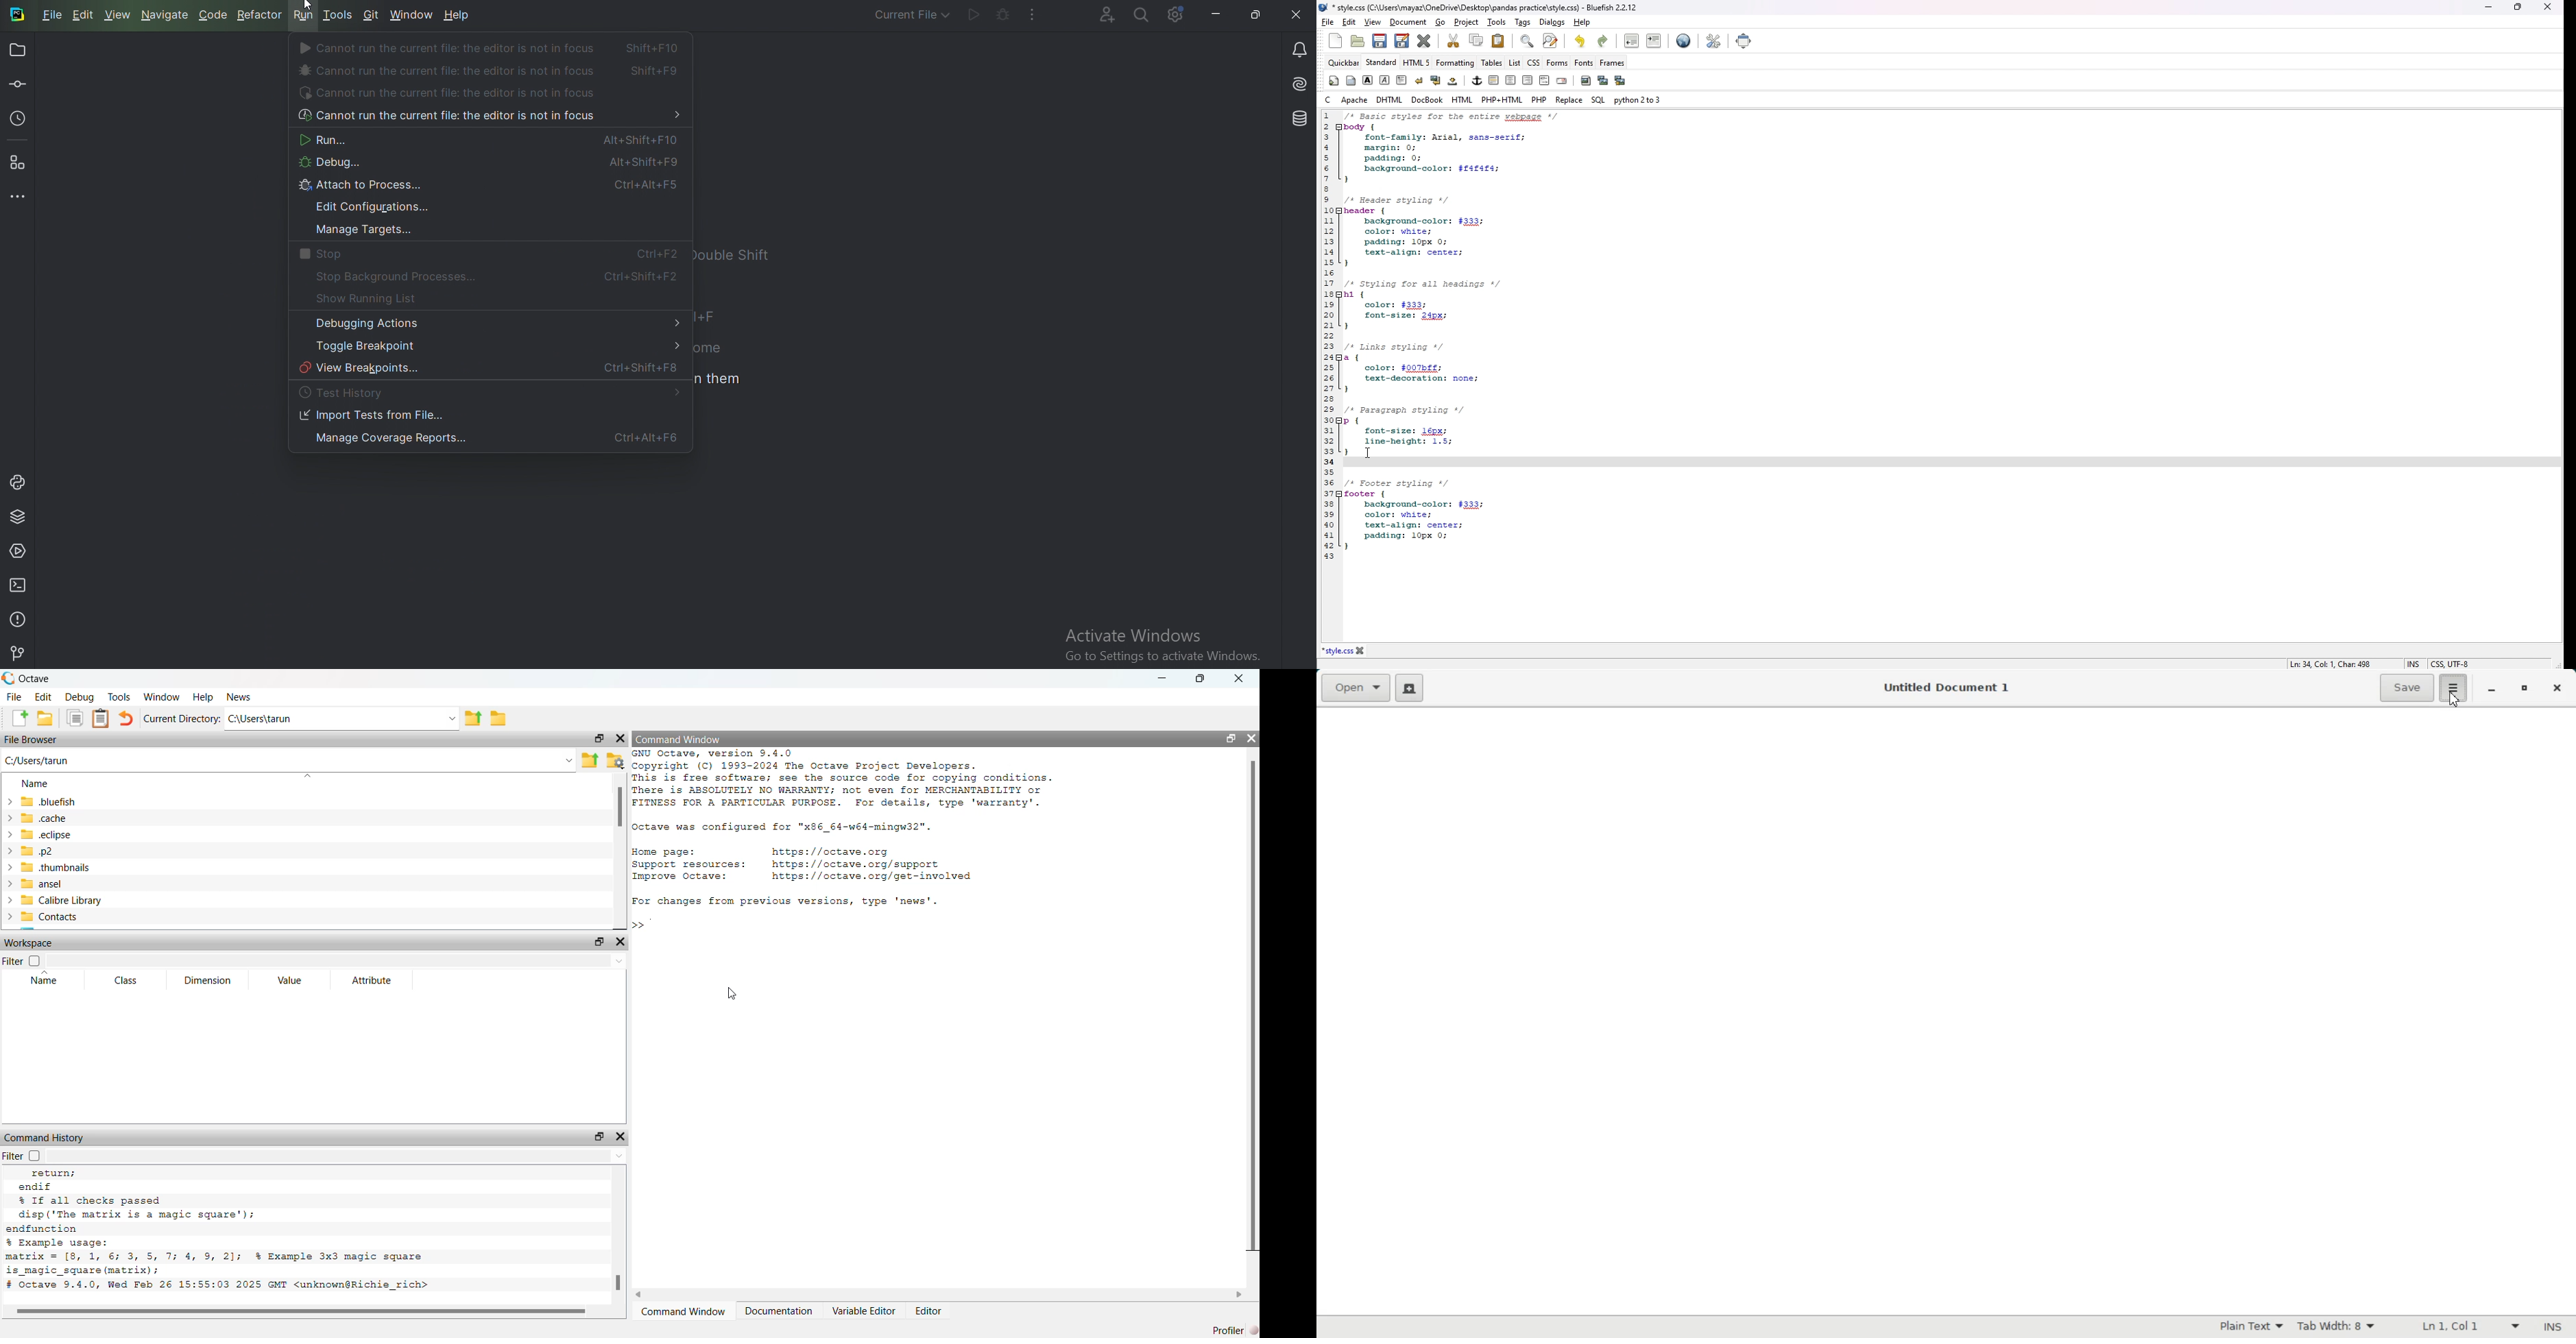  What do you see at coordinates (360, 231) in the screenshot?
I see `Manage targets` at bounding box center [360, 231].